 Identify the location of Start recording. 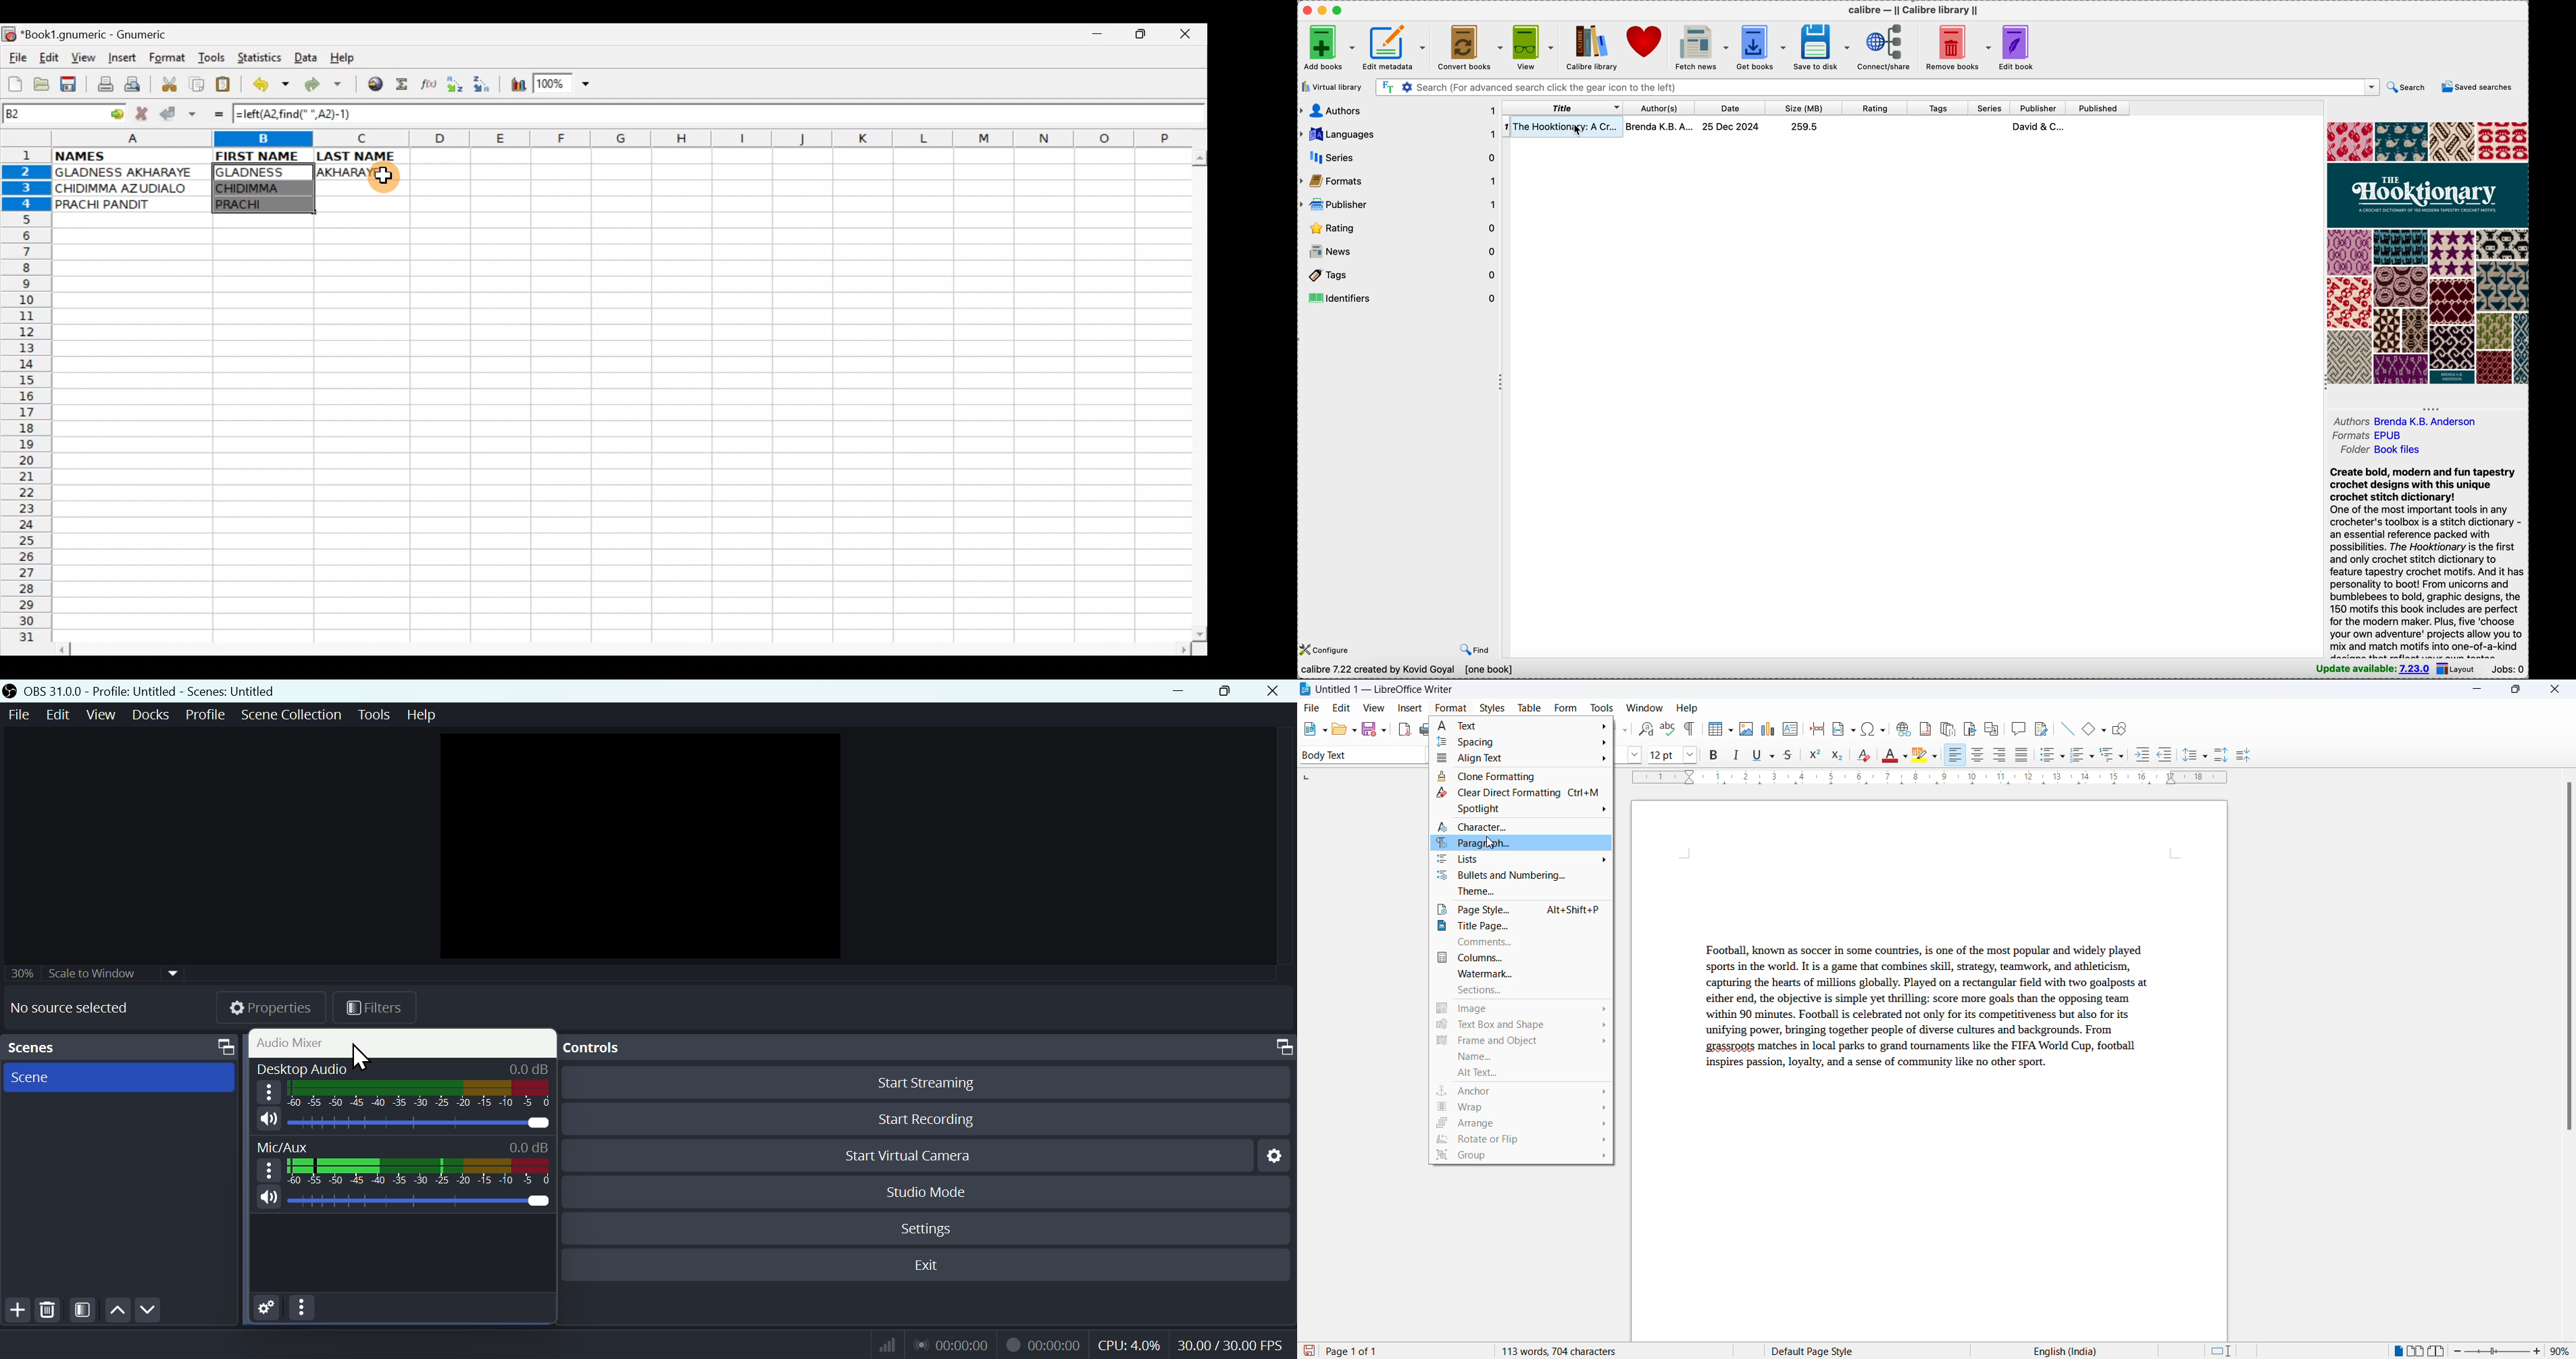
(930, 1121).